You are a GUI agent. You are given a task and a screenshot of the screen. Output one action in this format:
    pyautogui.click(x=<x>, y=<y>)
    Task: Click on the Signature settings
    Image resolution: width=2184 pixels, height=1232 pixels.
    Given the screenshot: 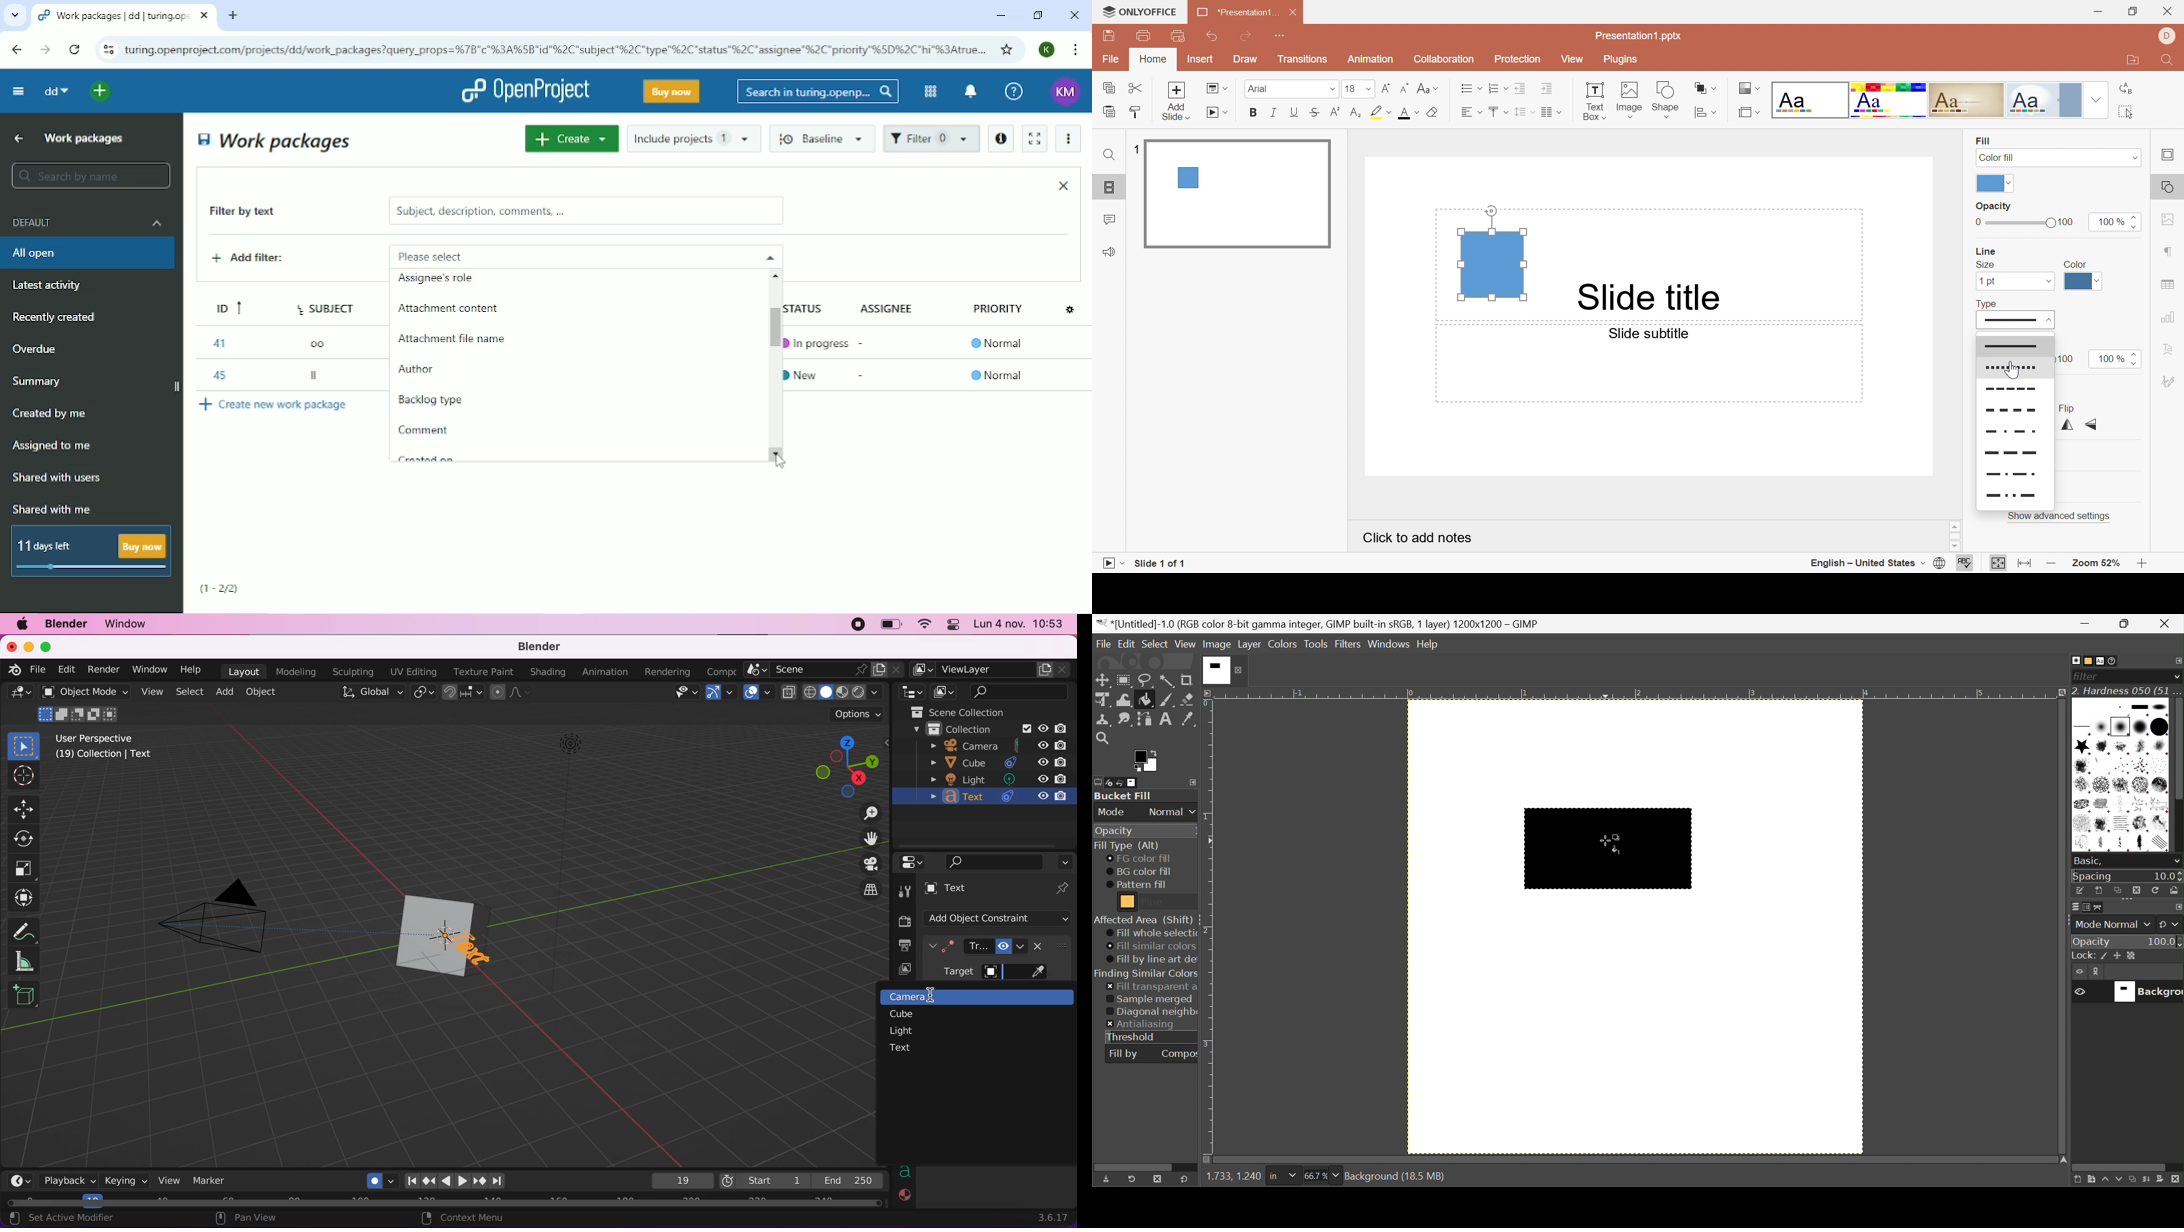 What is the action you would take?
    pyautogui.click(x=2169, y=379)
    